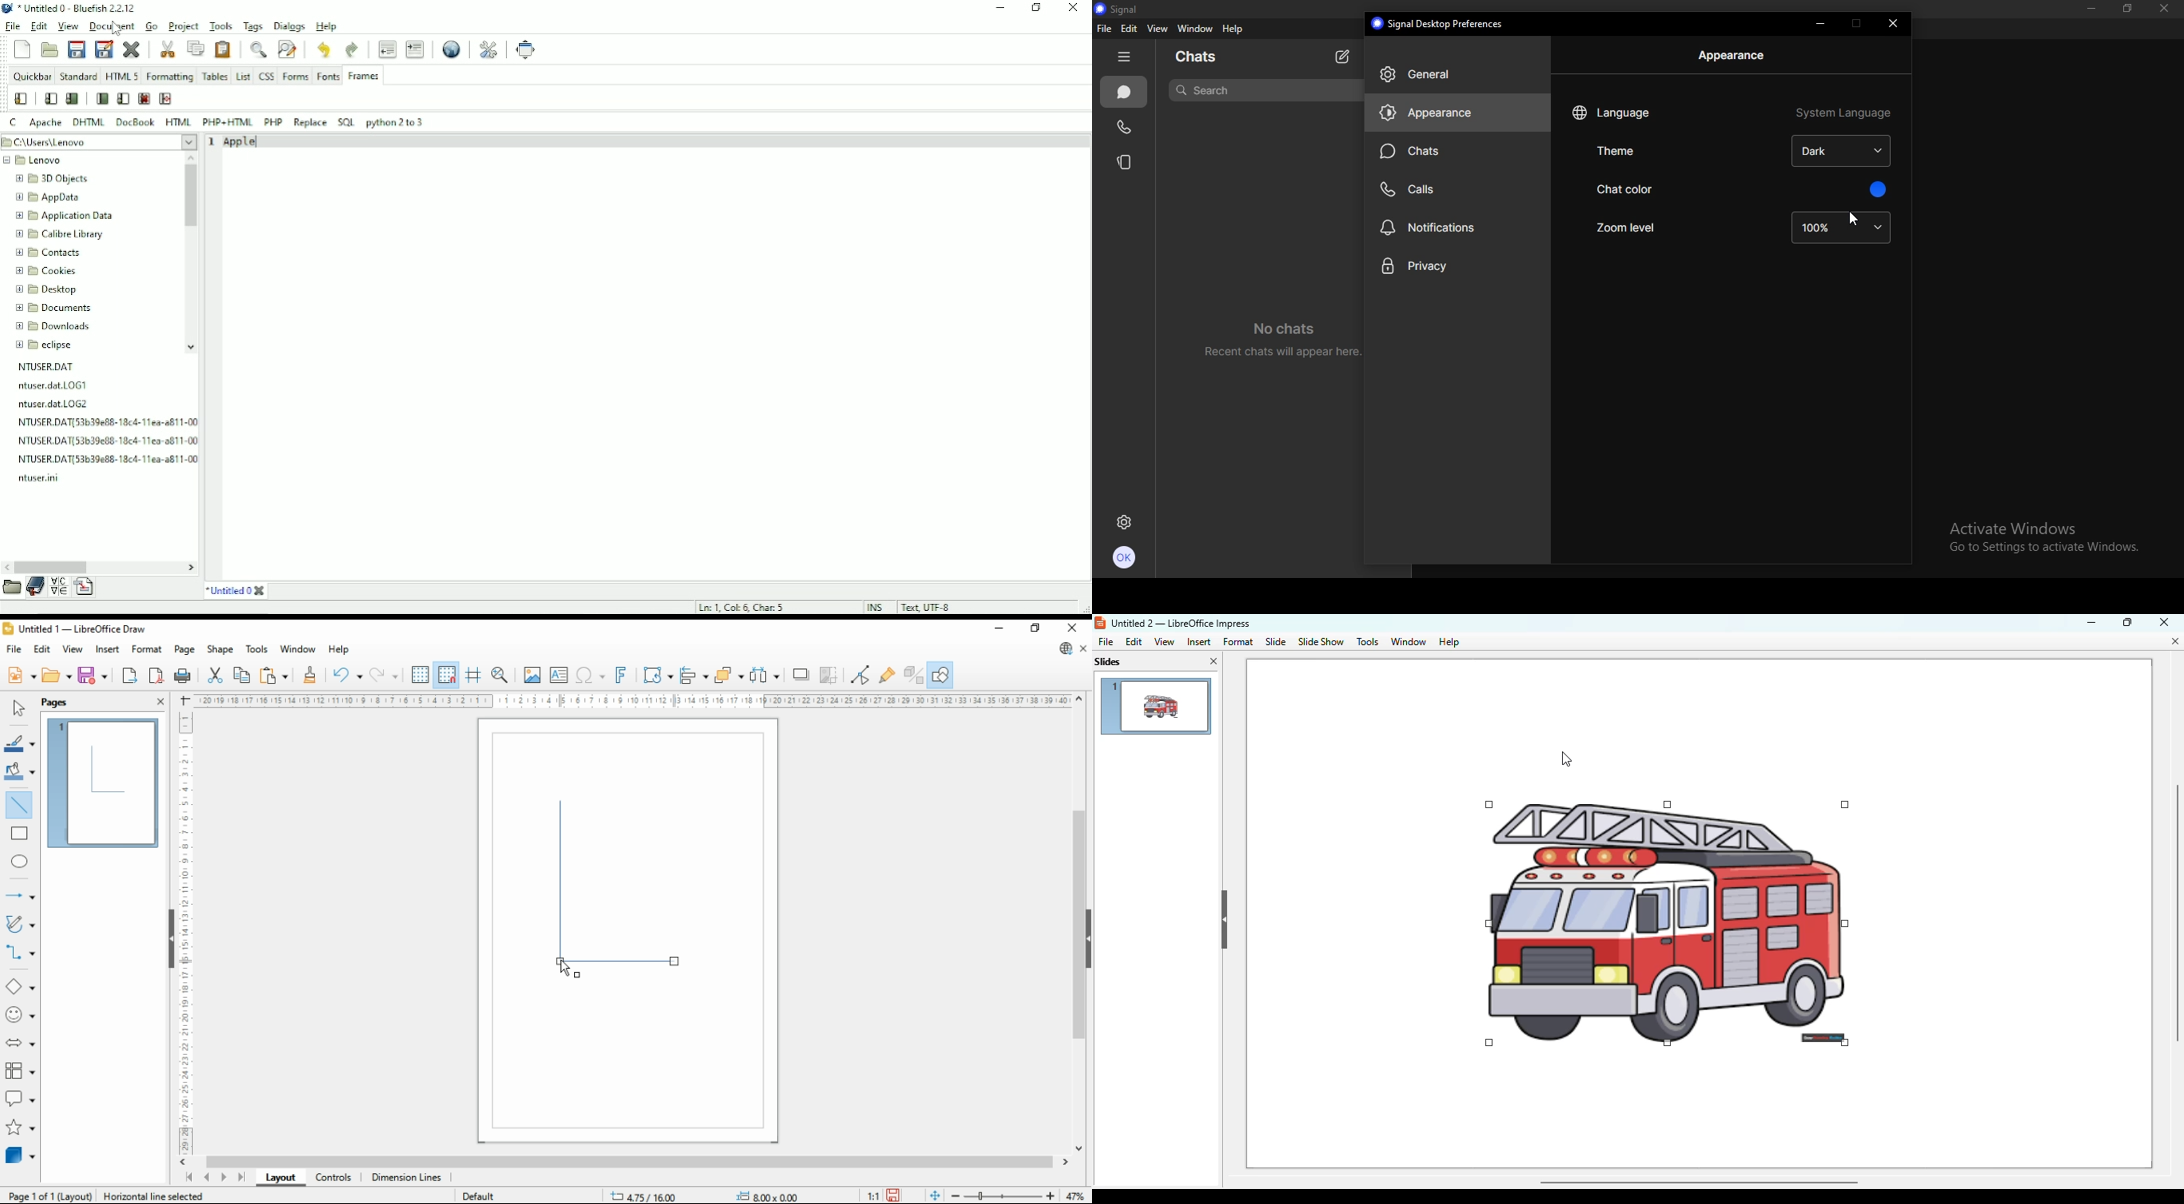 Image resolution: width=2184 pixels, height=1204 pixels. What do you see at coordinates (635, 700) in the screenshot?
I see `horizontall scale` at bounding box center [635, 700].